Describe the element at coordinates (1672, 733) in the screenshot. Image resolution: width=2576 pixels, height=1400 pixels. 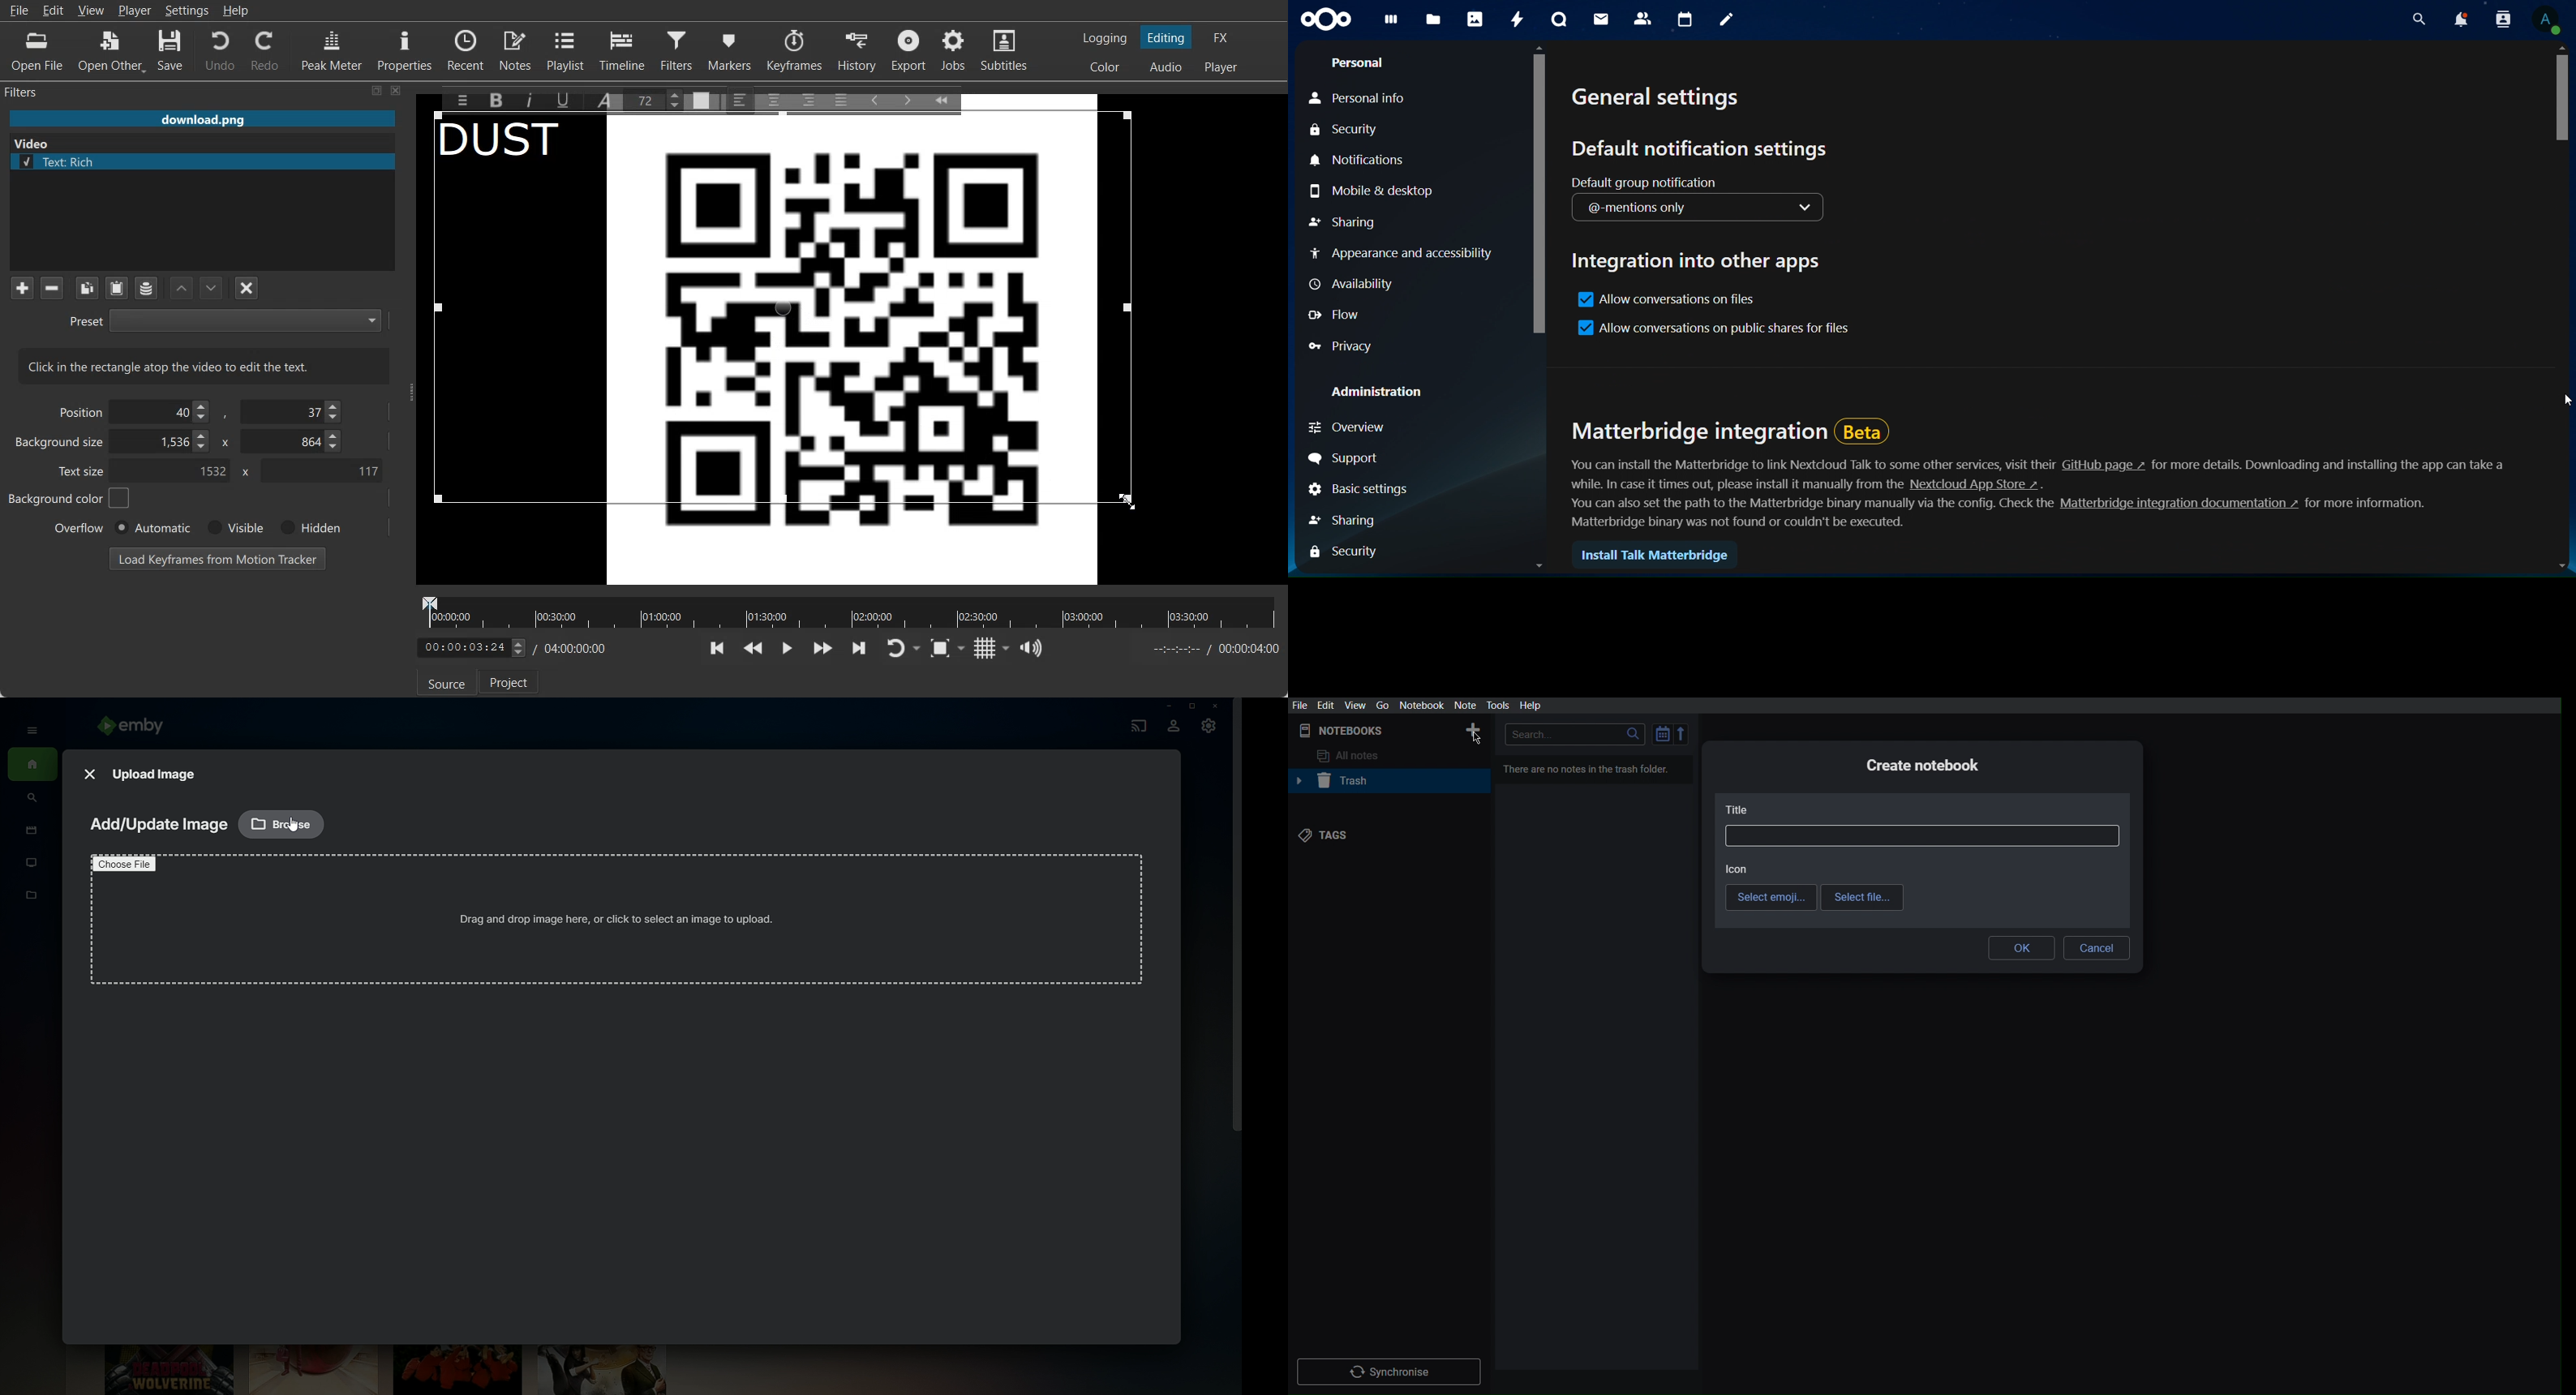
I see `Sort` at that location.